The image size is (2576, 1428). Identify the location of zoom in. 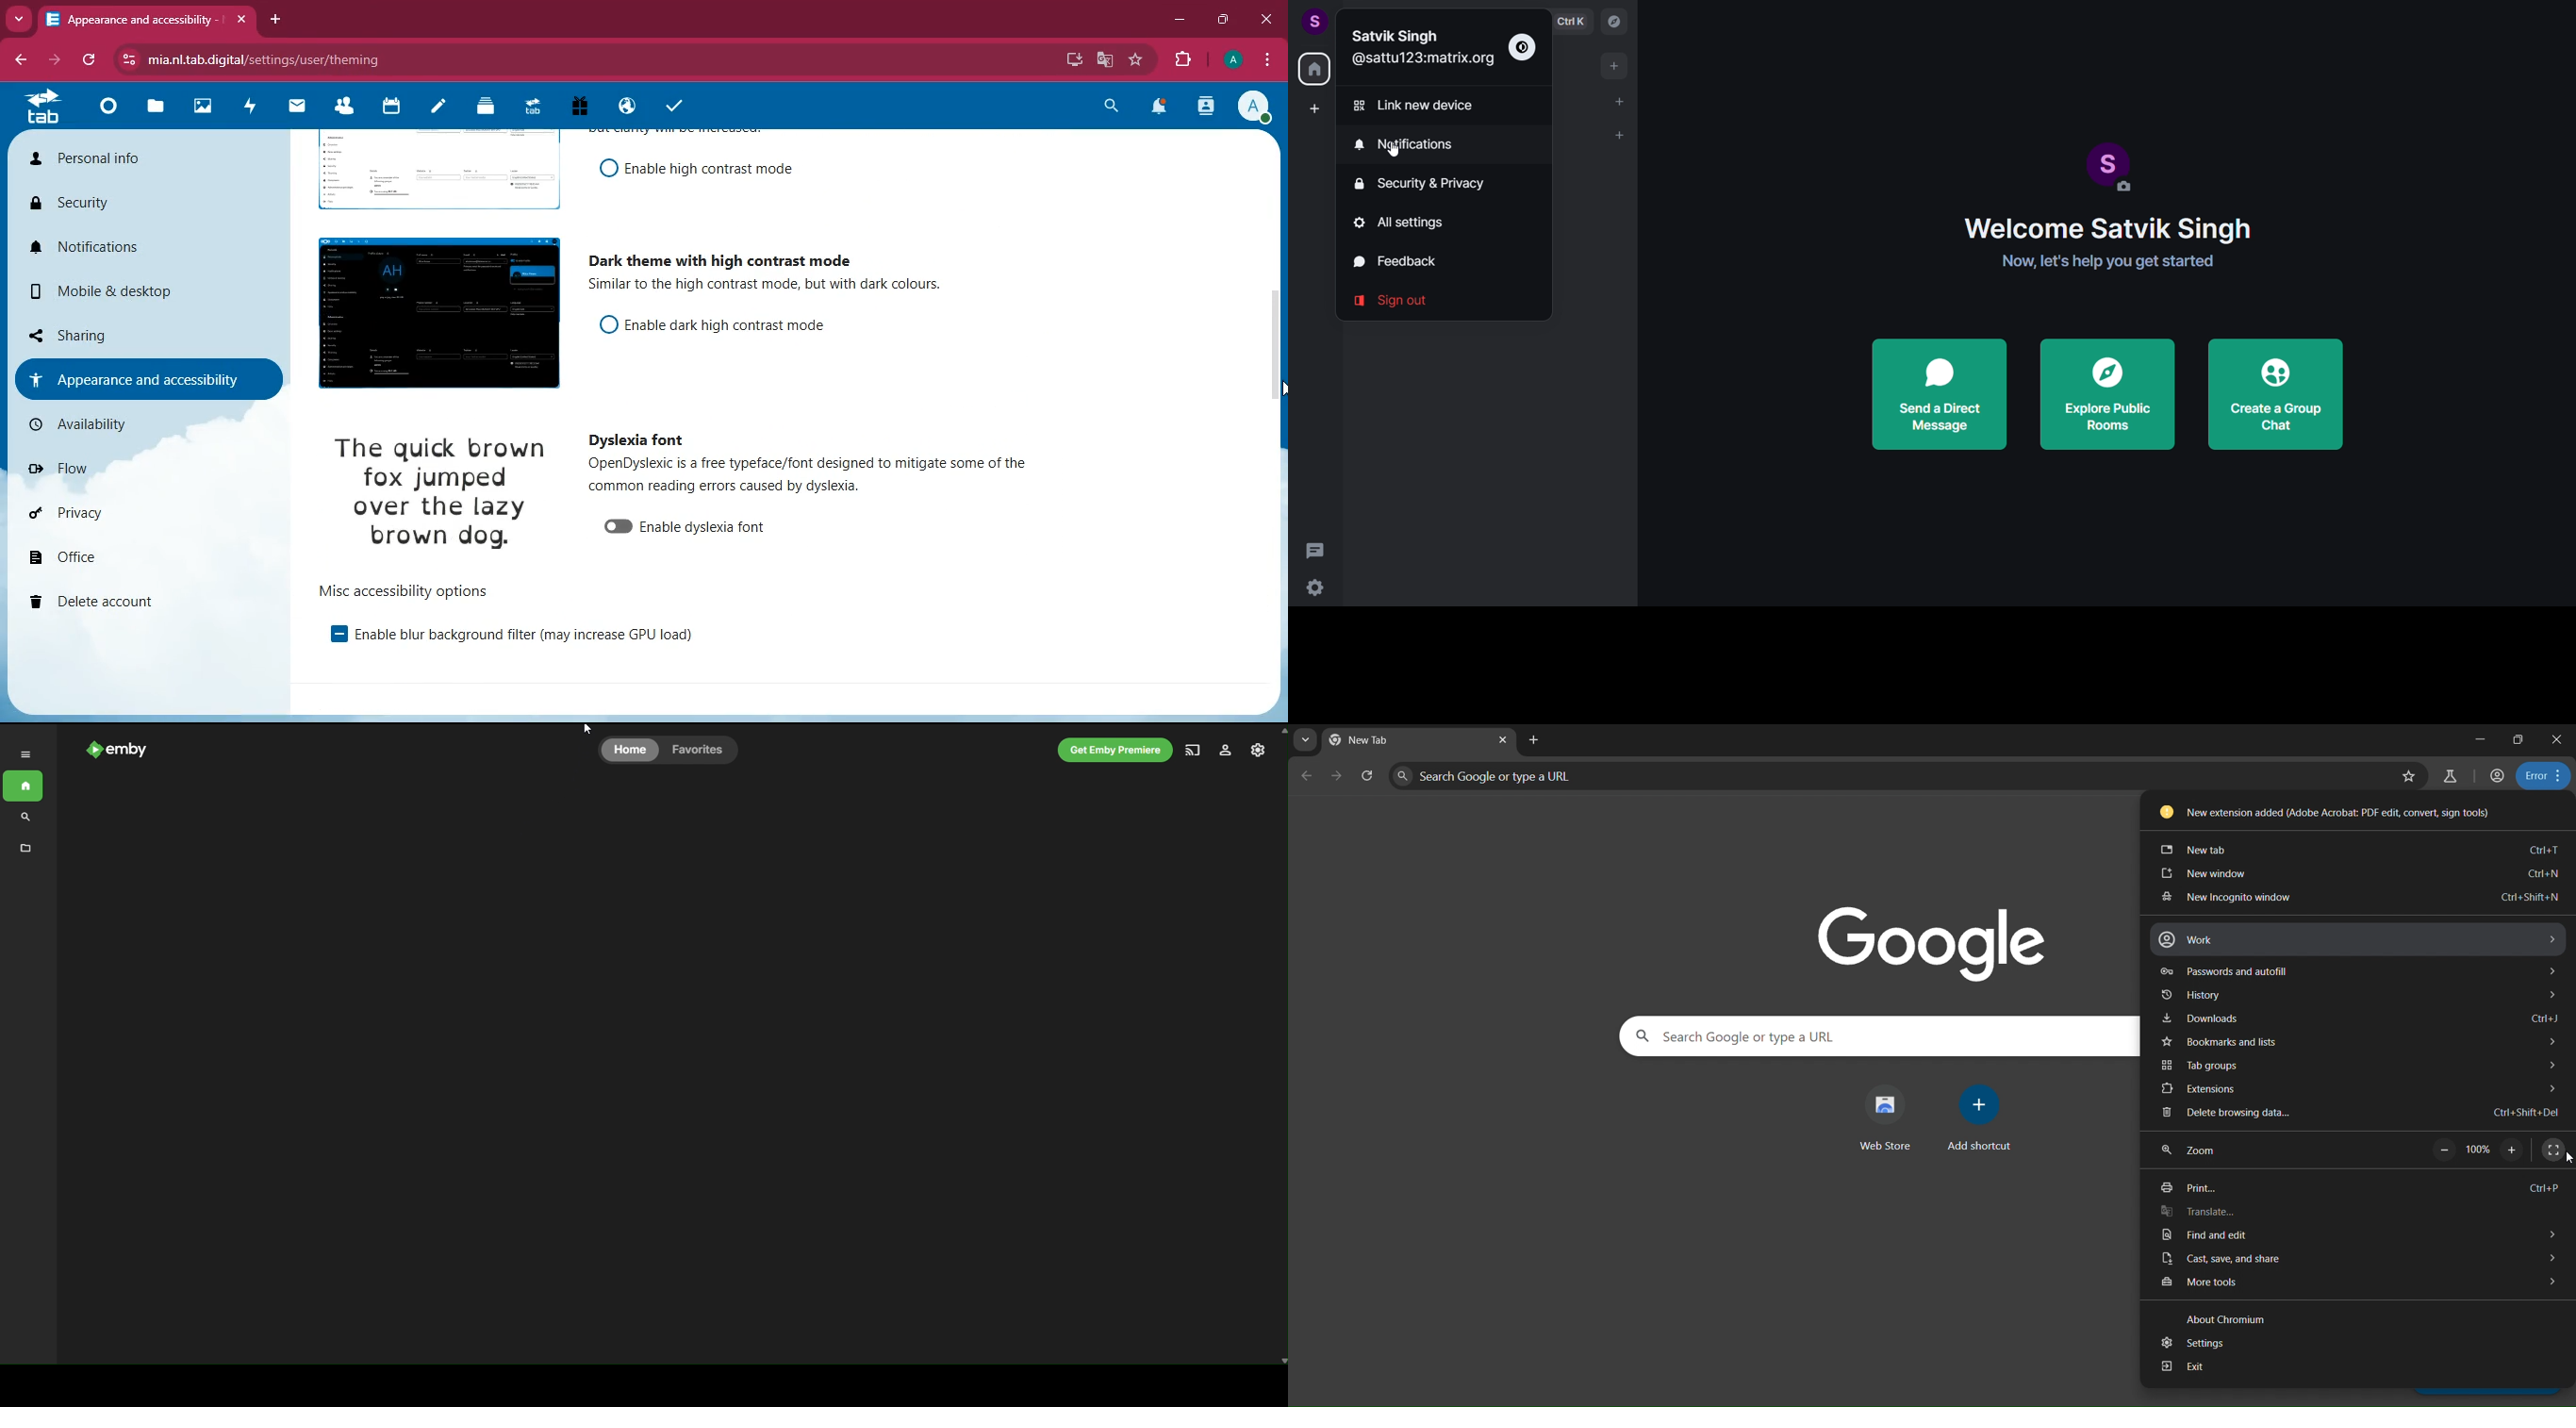
(2514, 1152).